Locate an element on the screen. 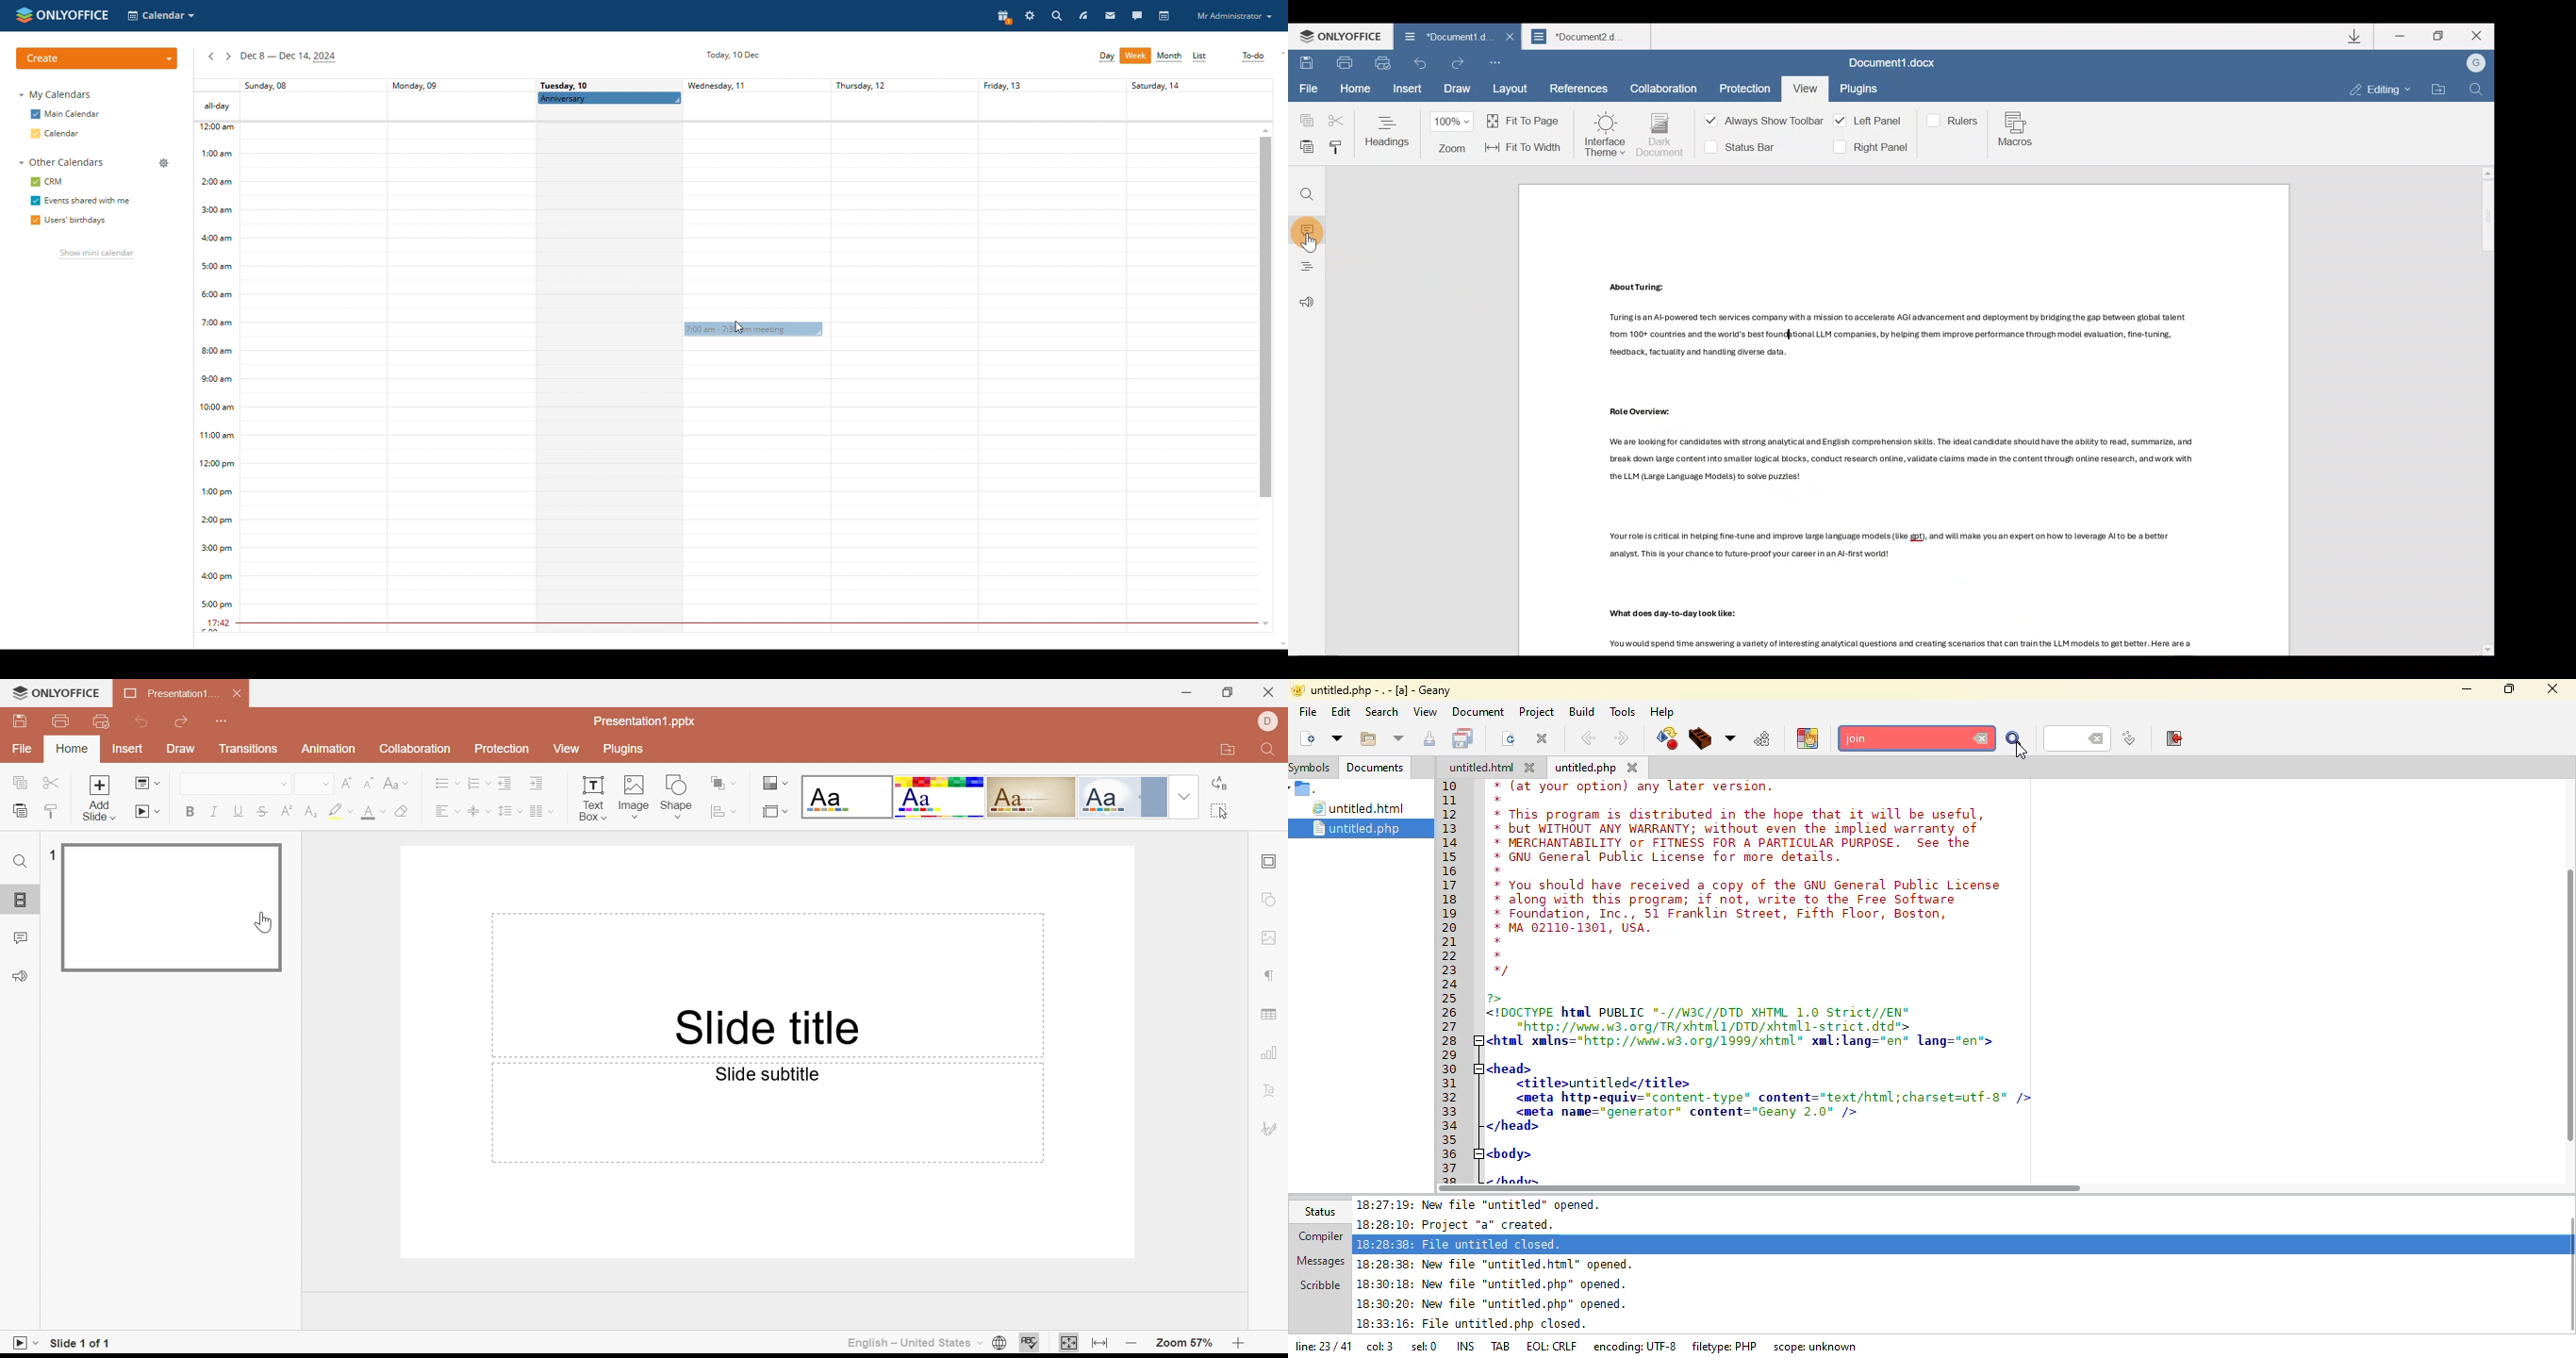  Slide title is located at coordinates (767, 1026).